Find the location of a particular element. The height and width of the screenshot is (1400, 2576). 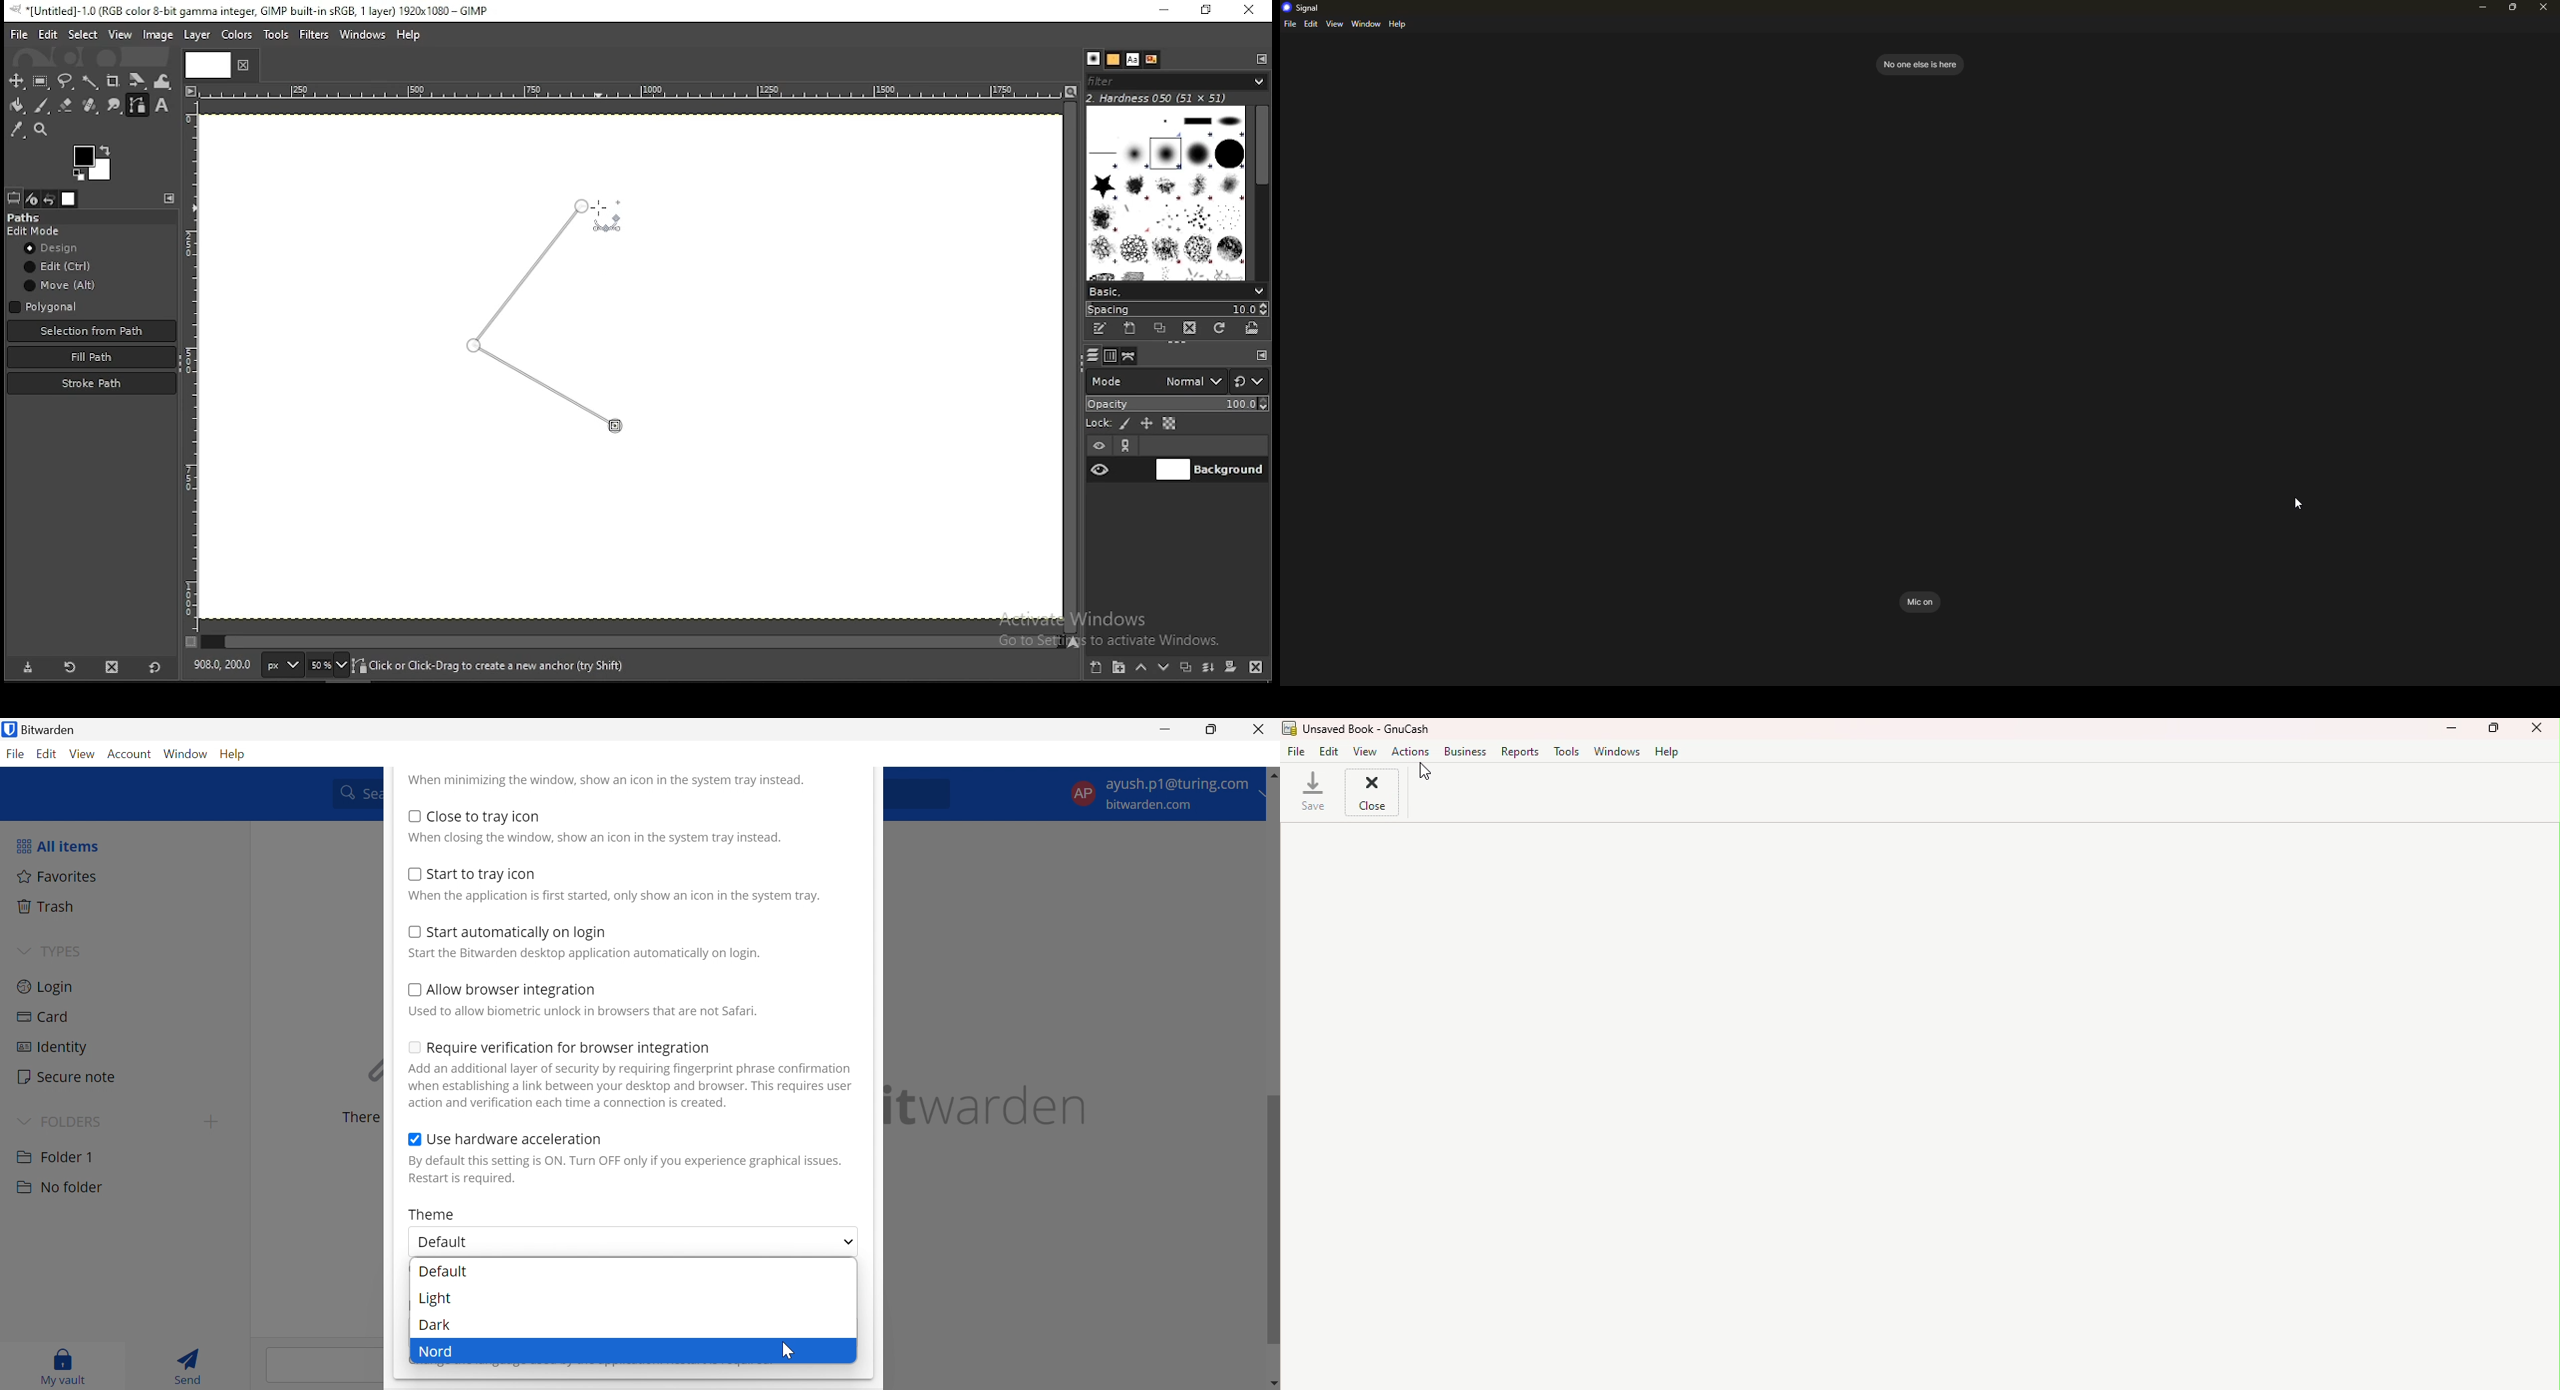

undo history is located at coordinates (50, 198).